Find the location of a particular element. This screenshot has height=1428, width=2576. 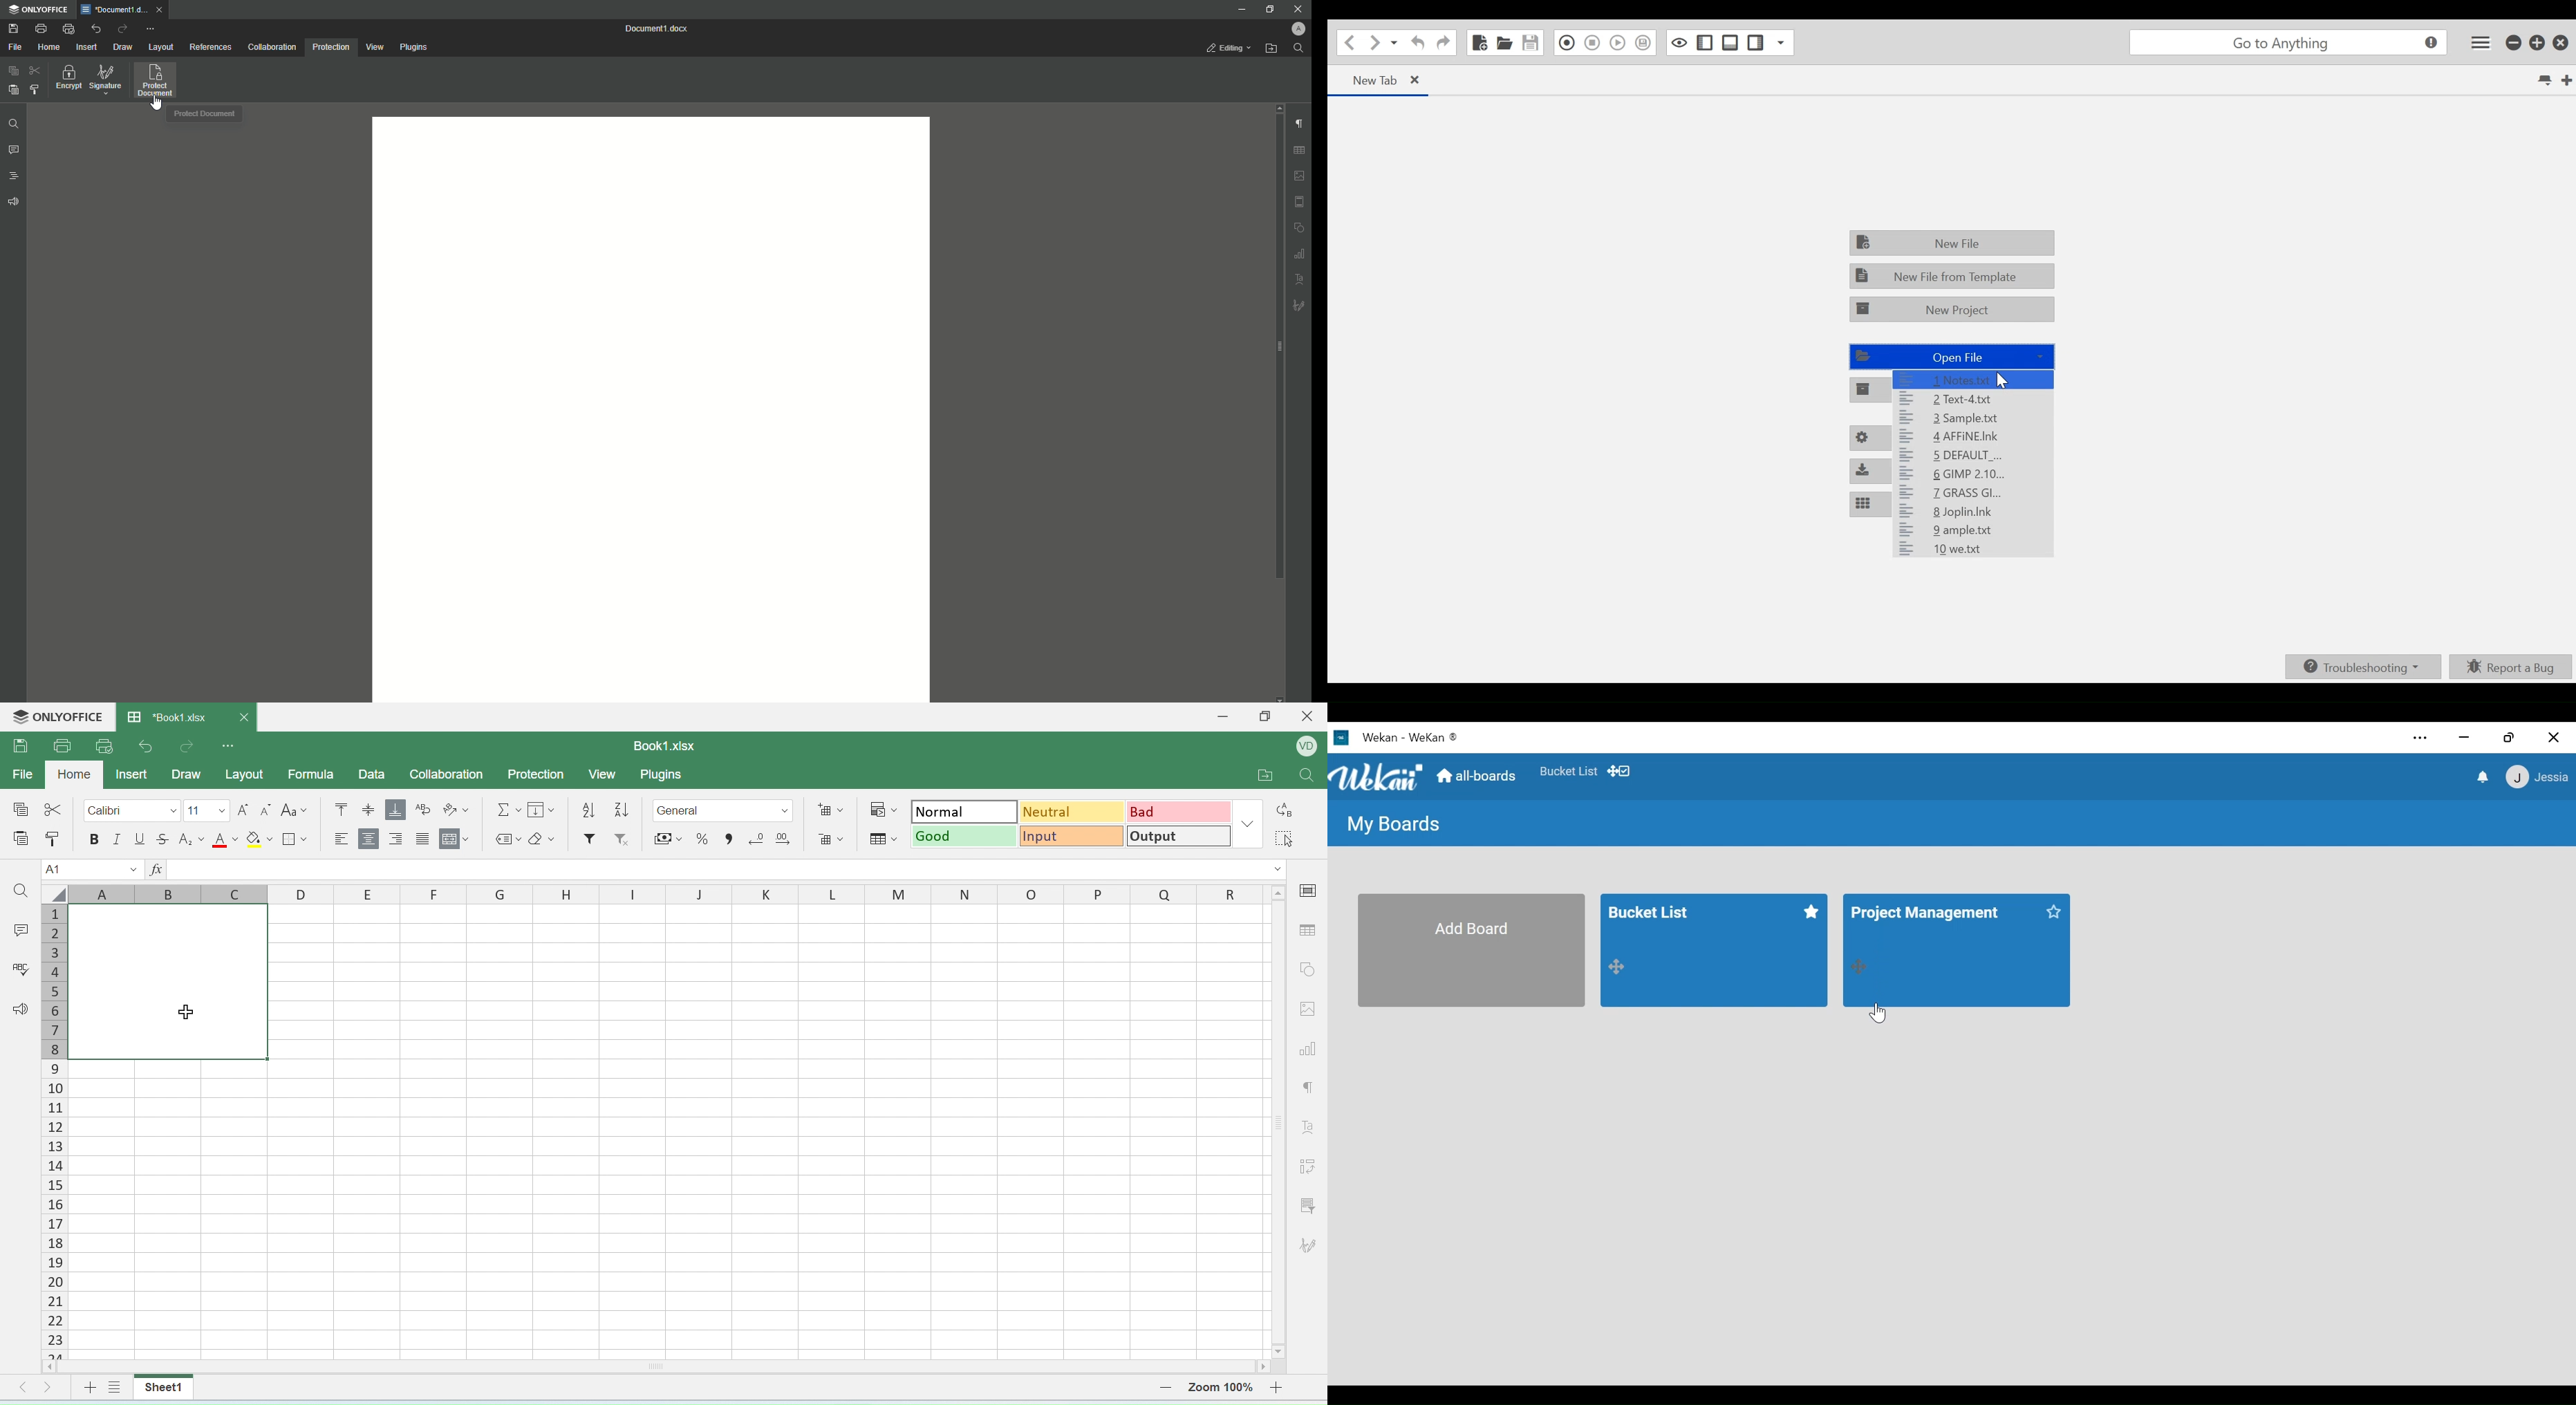

Comment is located at coordinates (14, 151).